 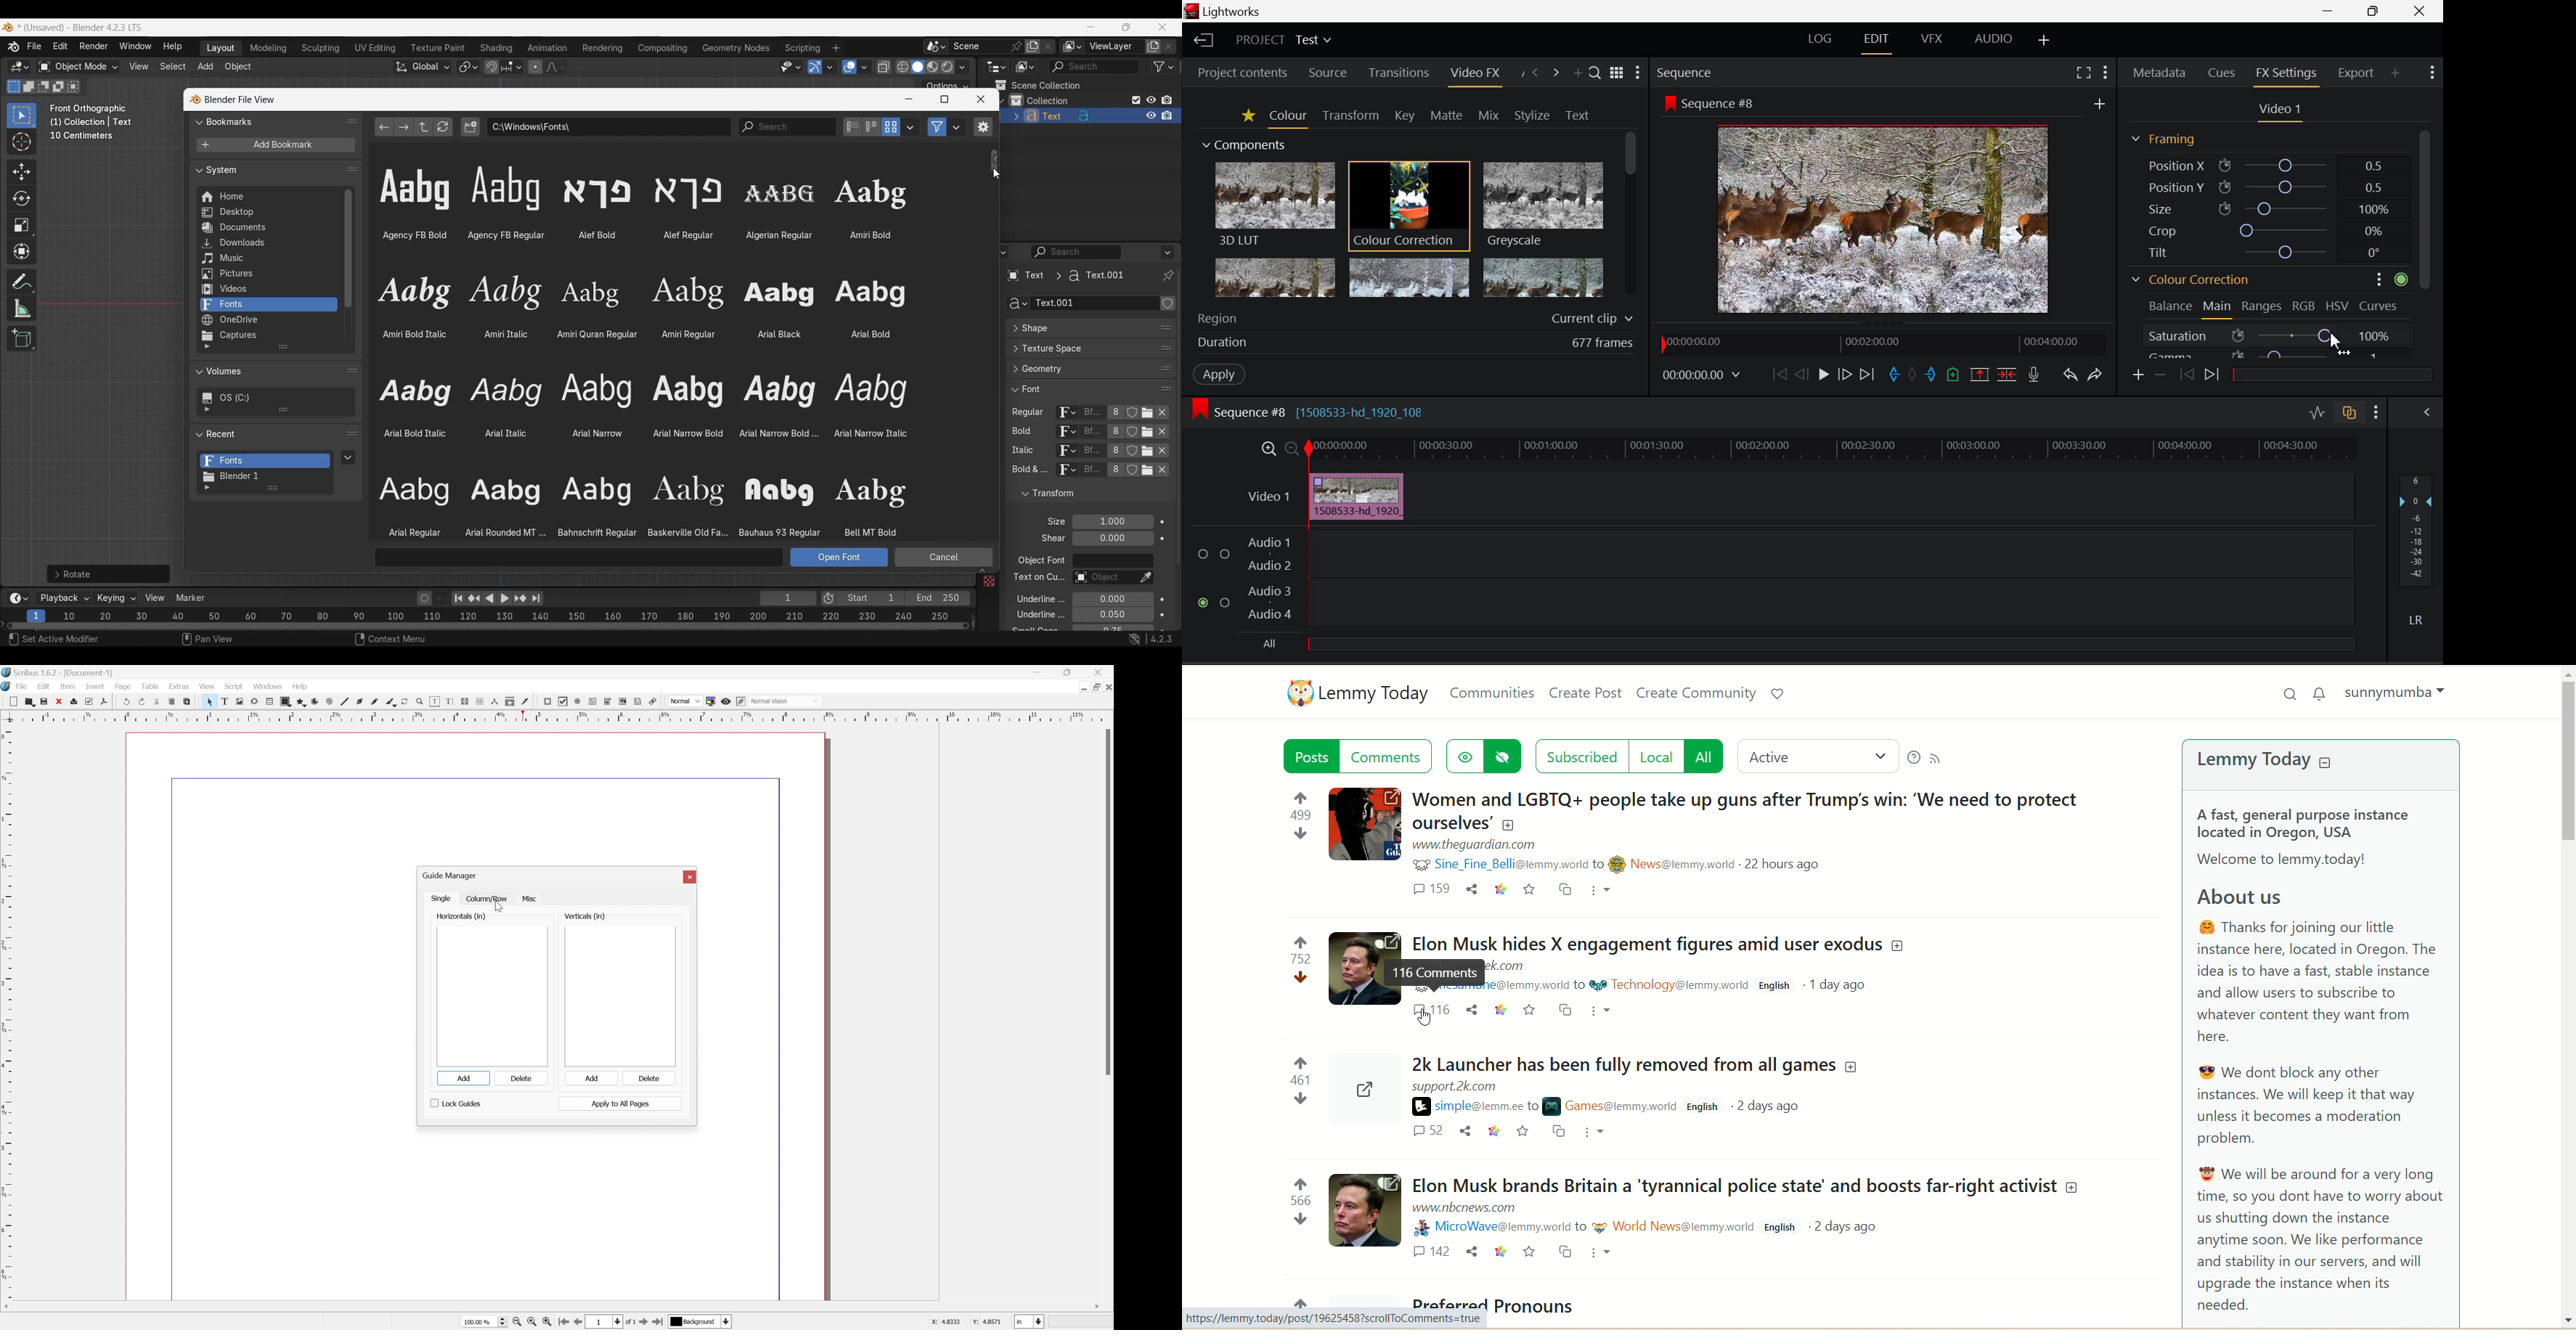 I want to click on Matte, so click(x=1447, y=116).